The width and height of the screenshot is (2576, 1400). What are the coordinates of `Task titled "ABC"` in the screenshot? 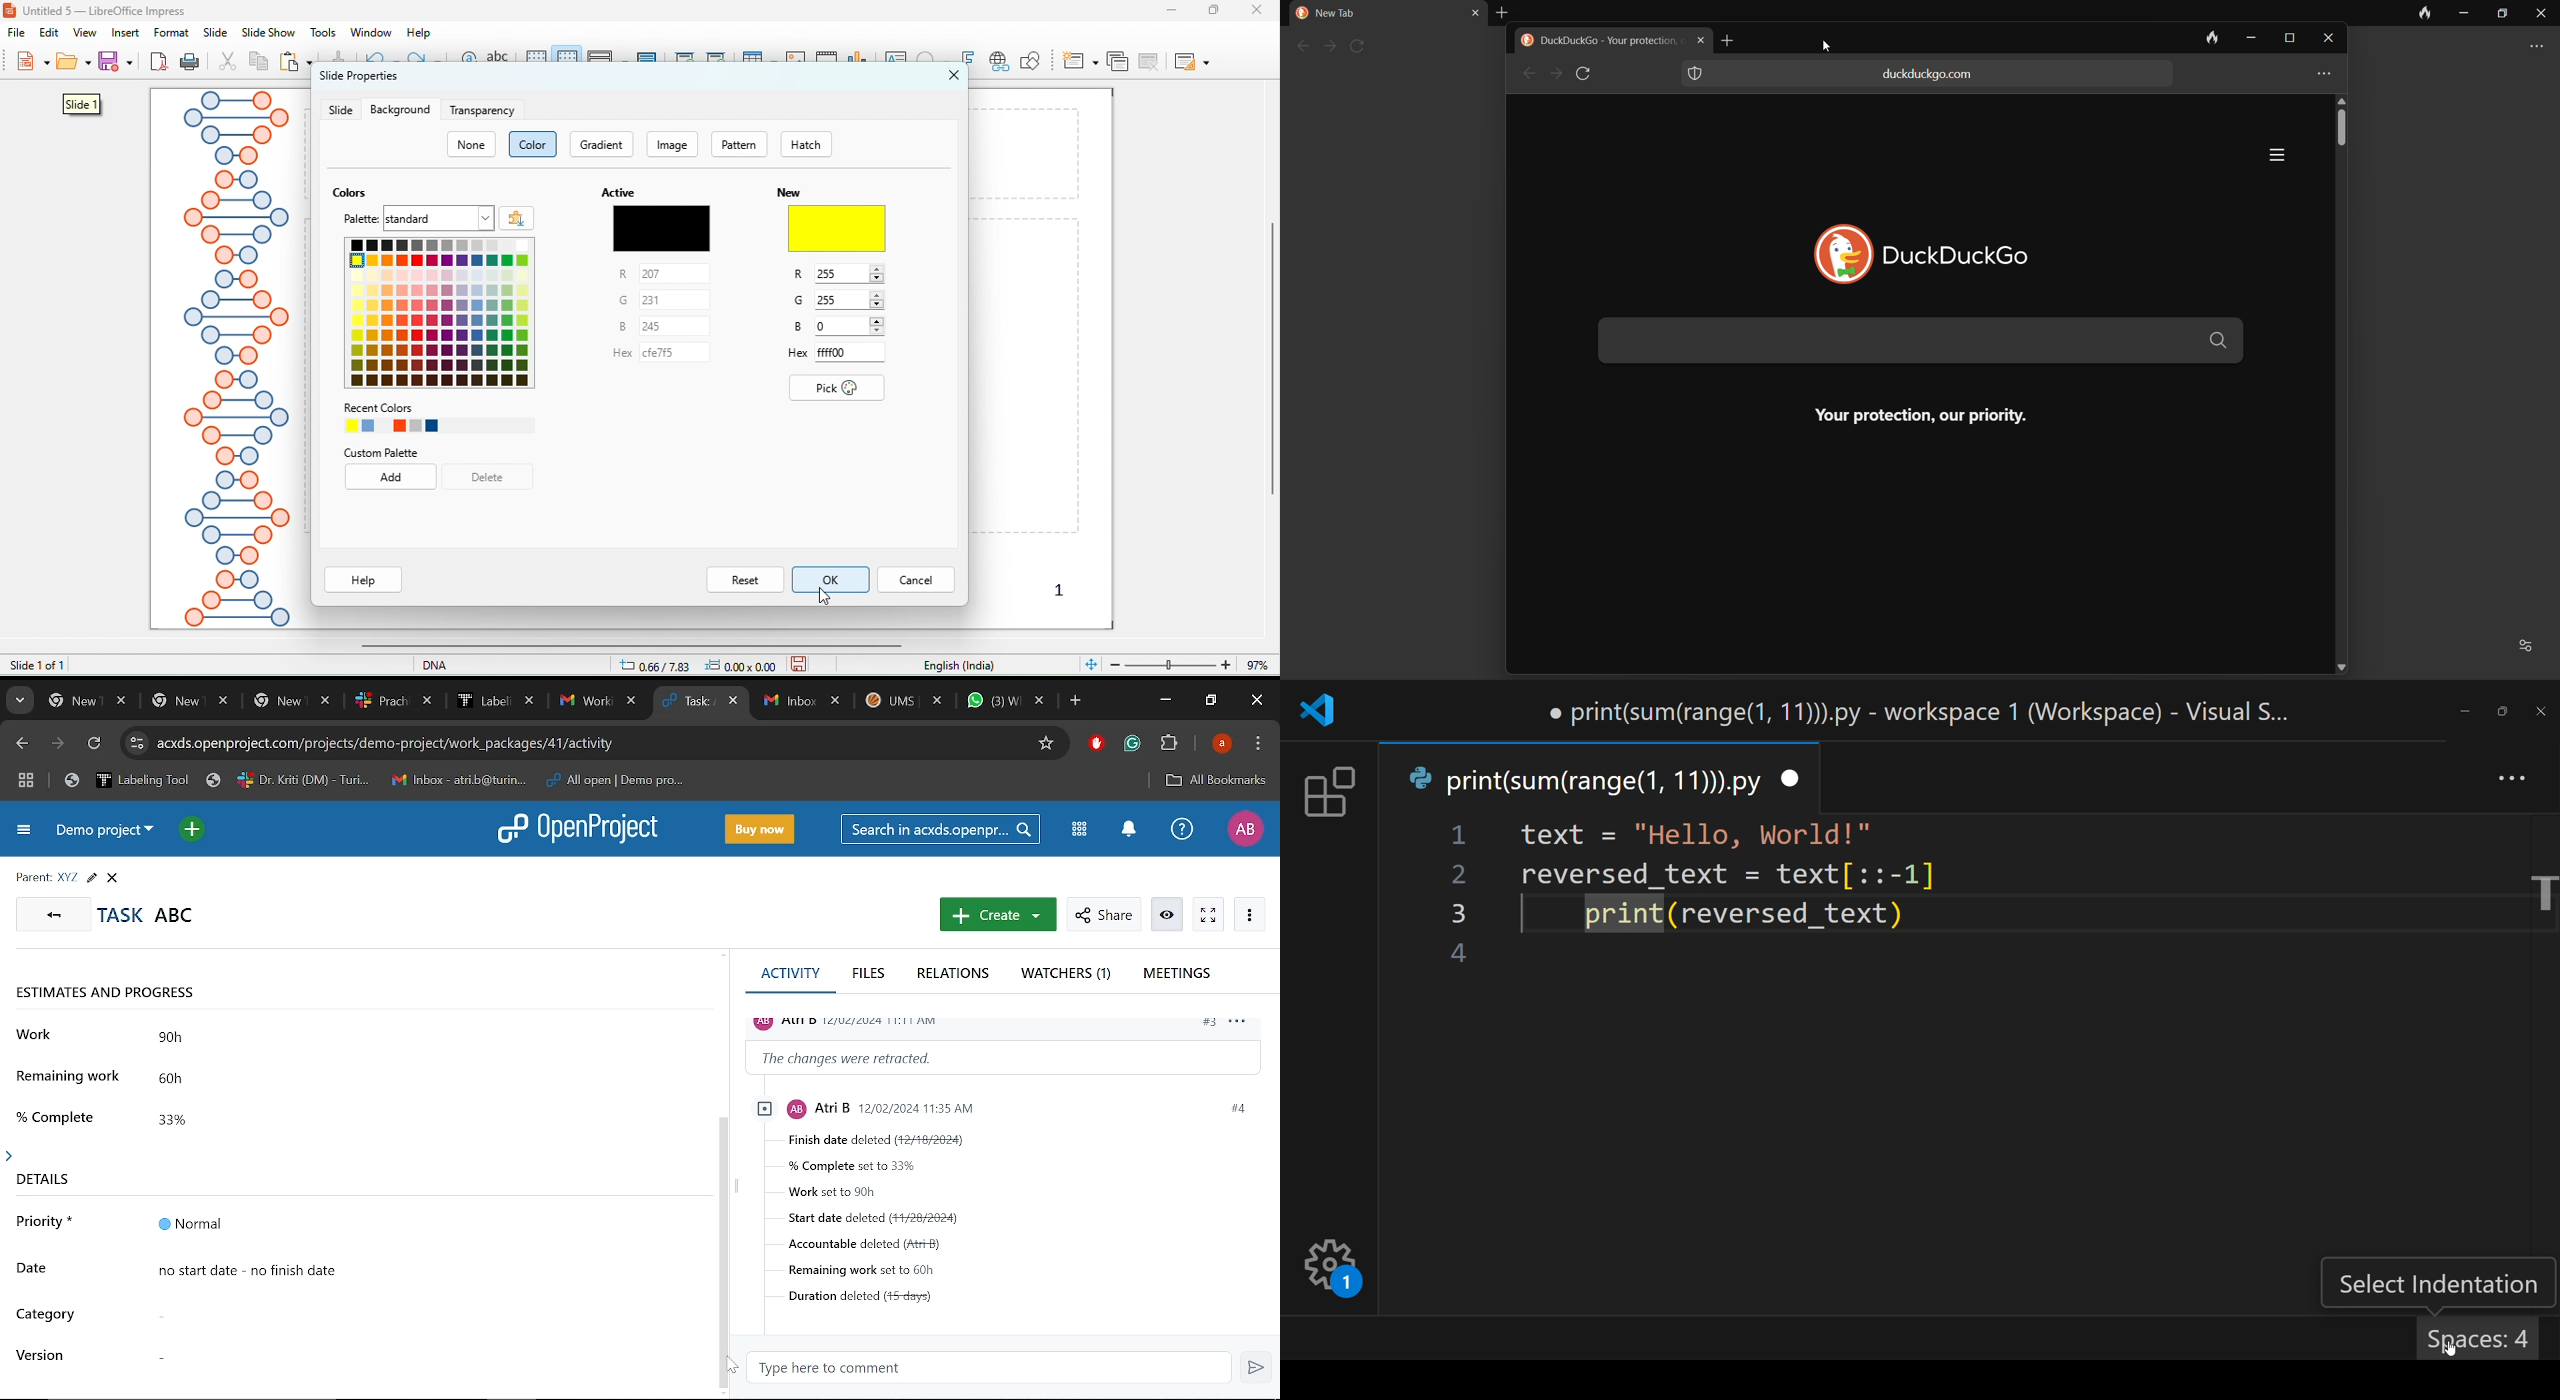 It's located at (146, 914).